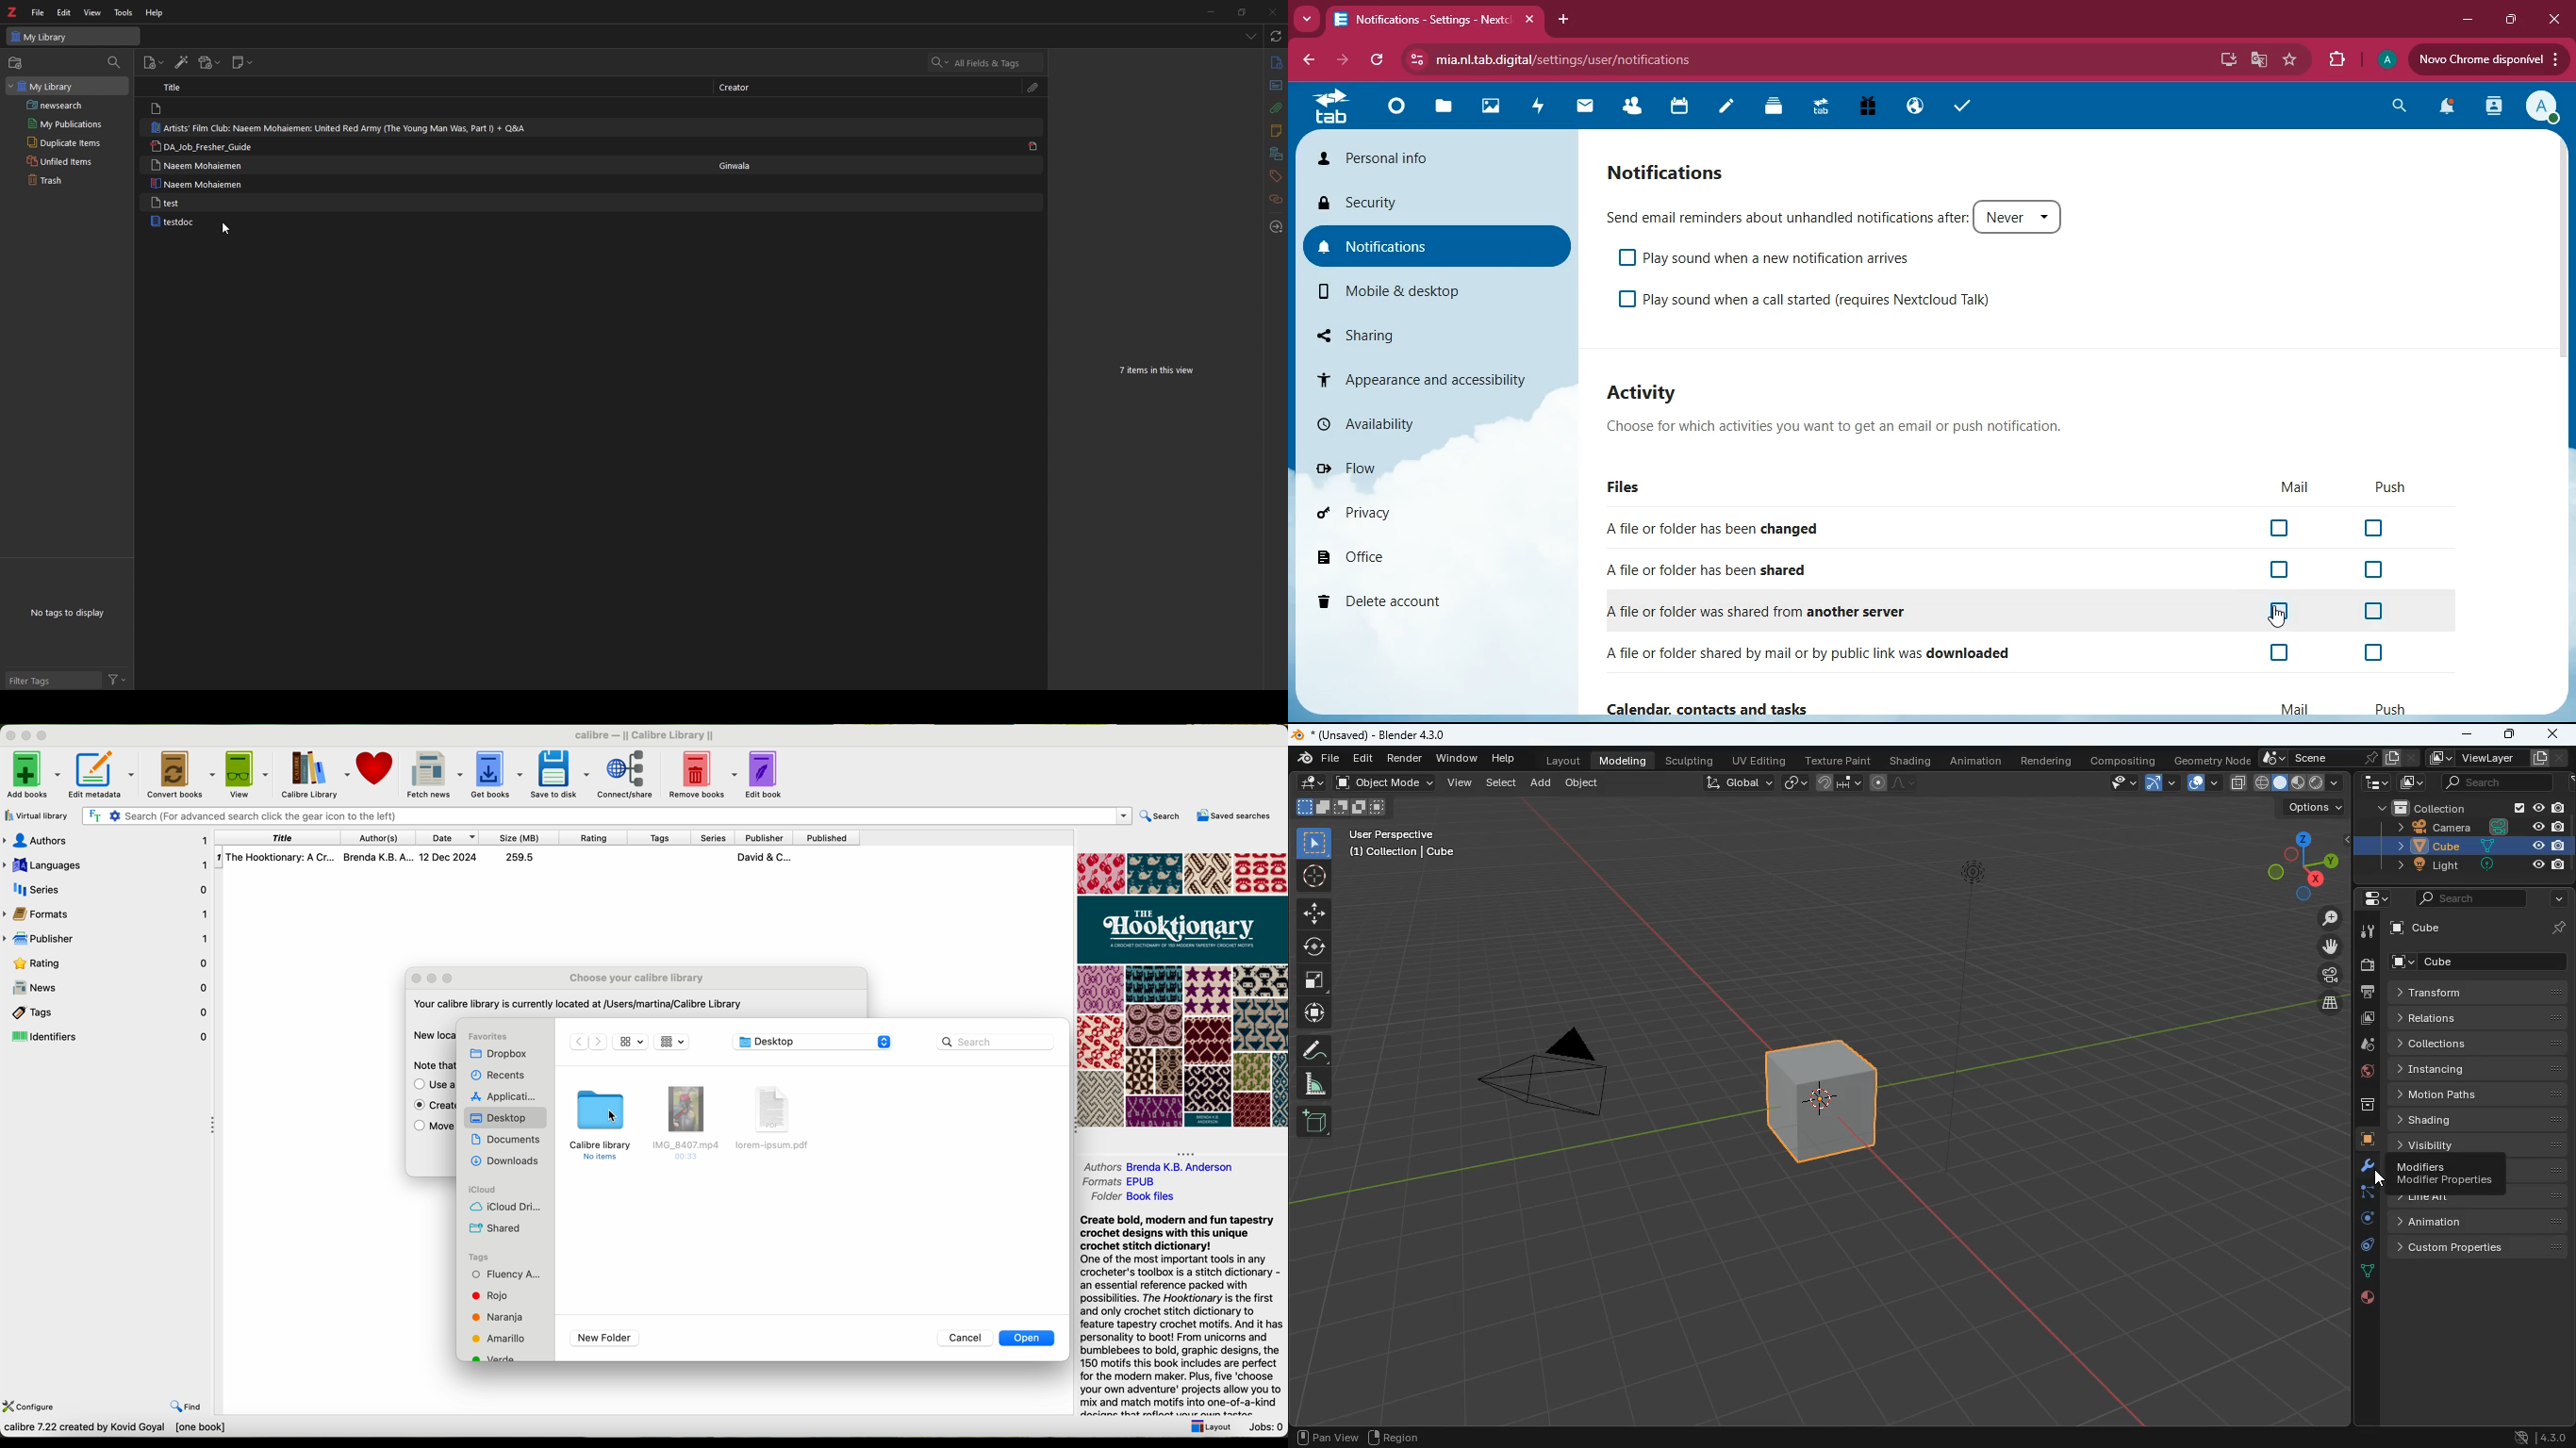  What do you see at coordinates (2365, 1020) in the screenshot?
I see `photos` at bounding box center [2365, 1020].